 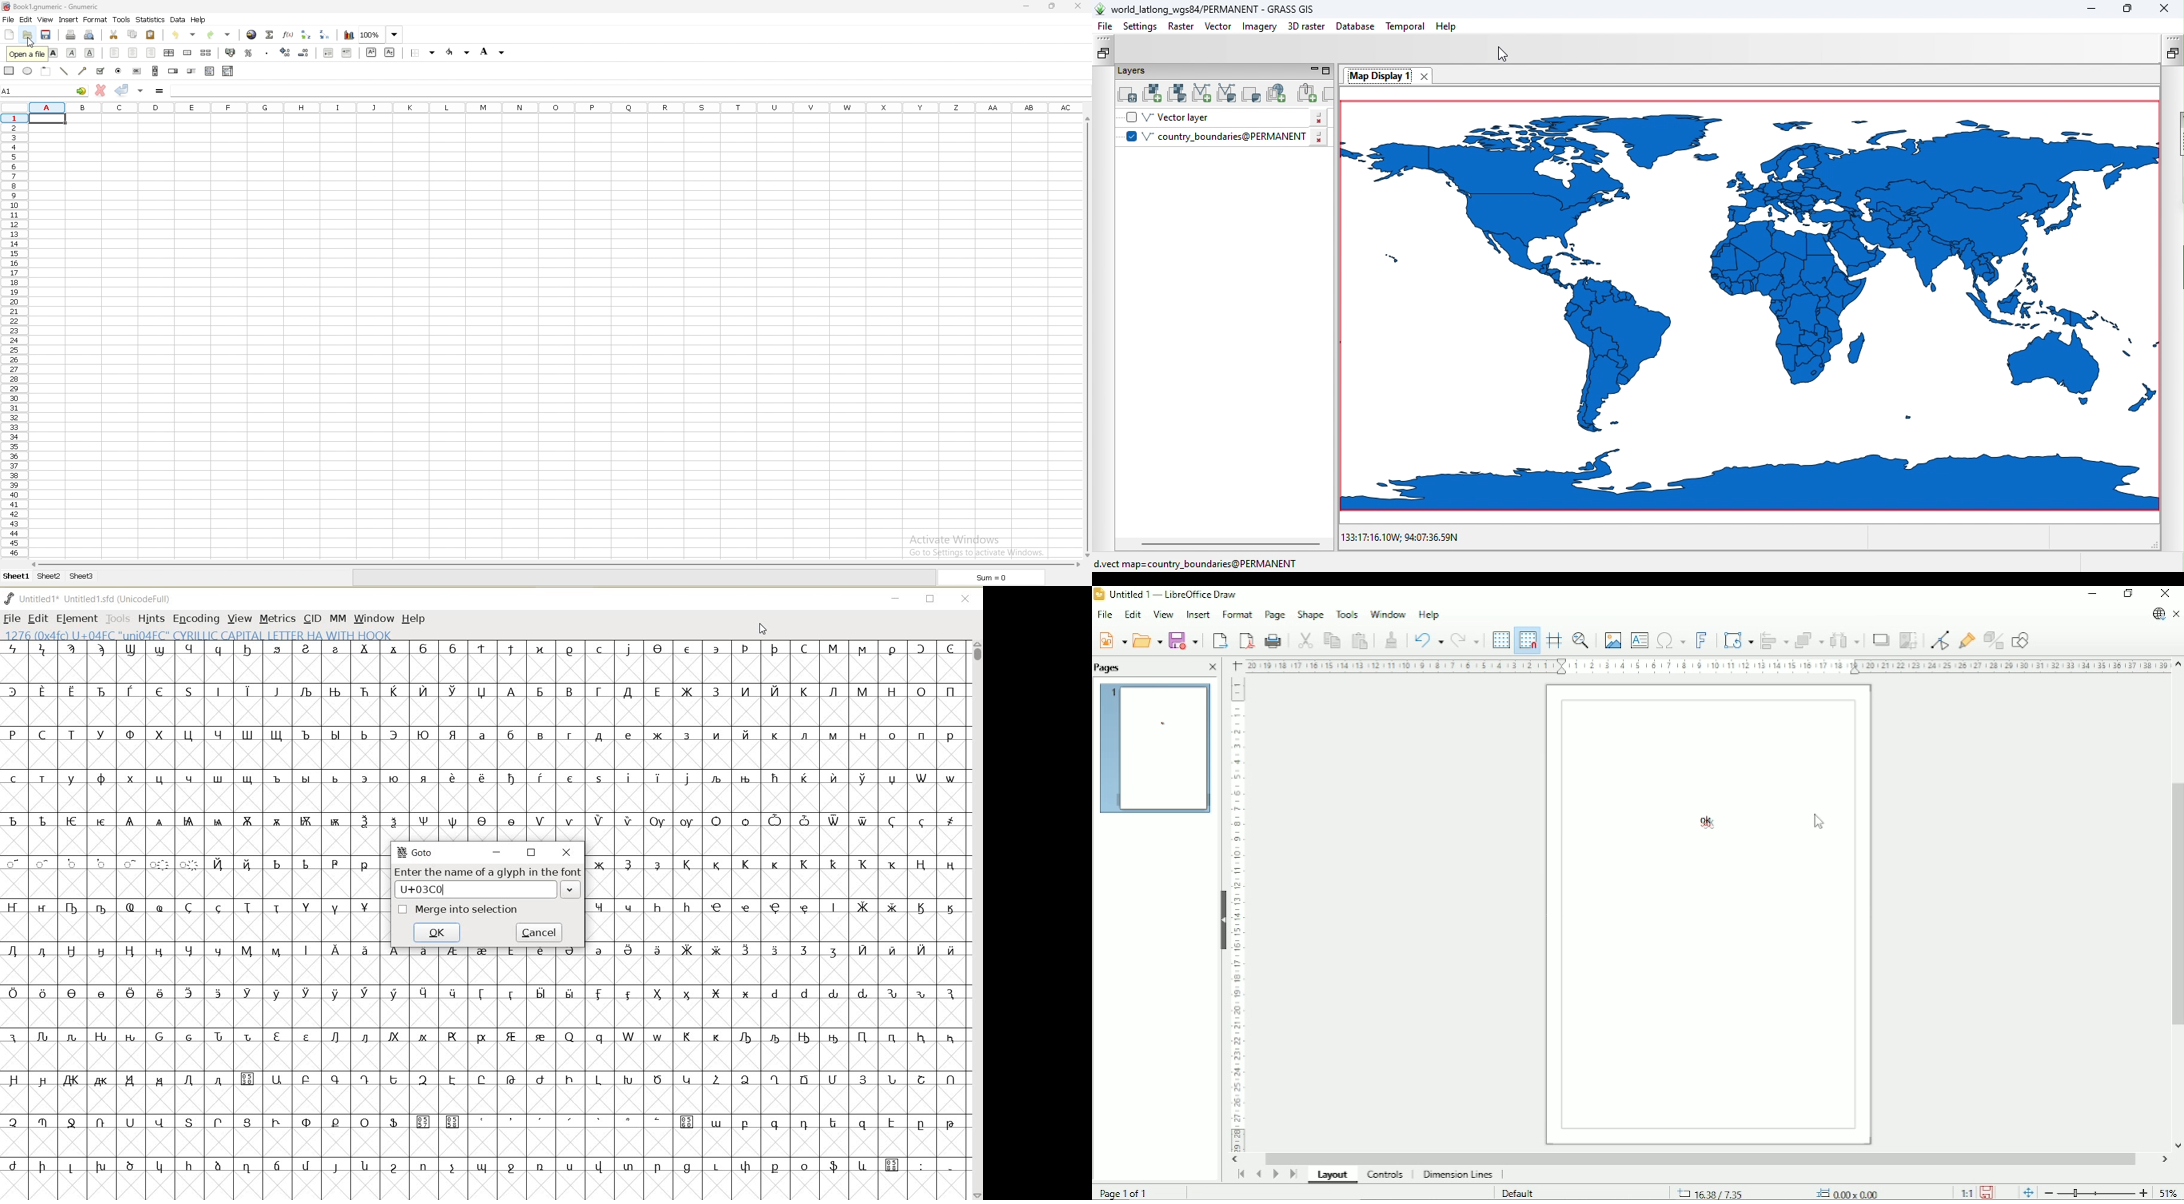 I want to click on close, so click(x=1076, y=6).